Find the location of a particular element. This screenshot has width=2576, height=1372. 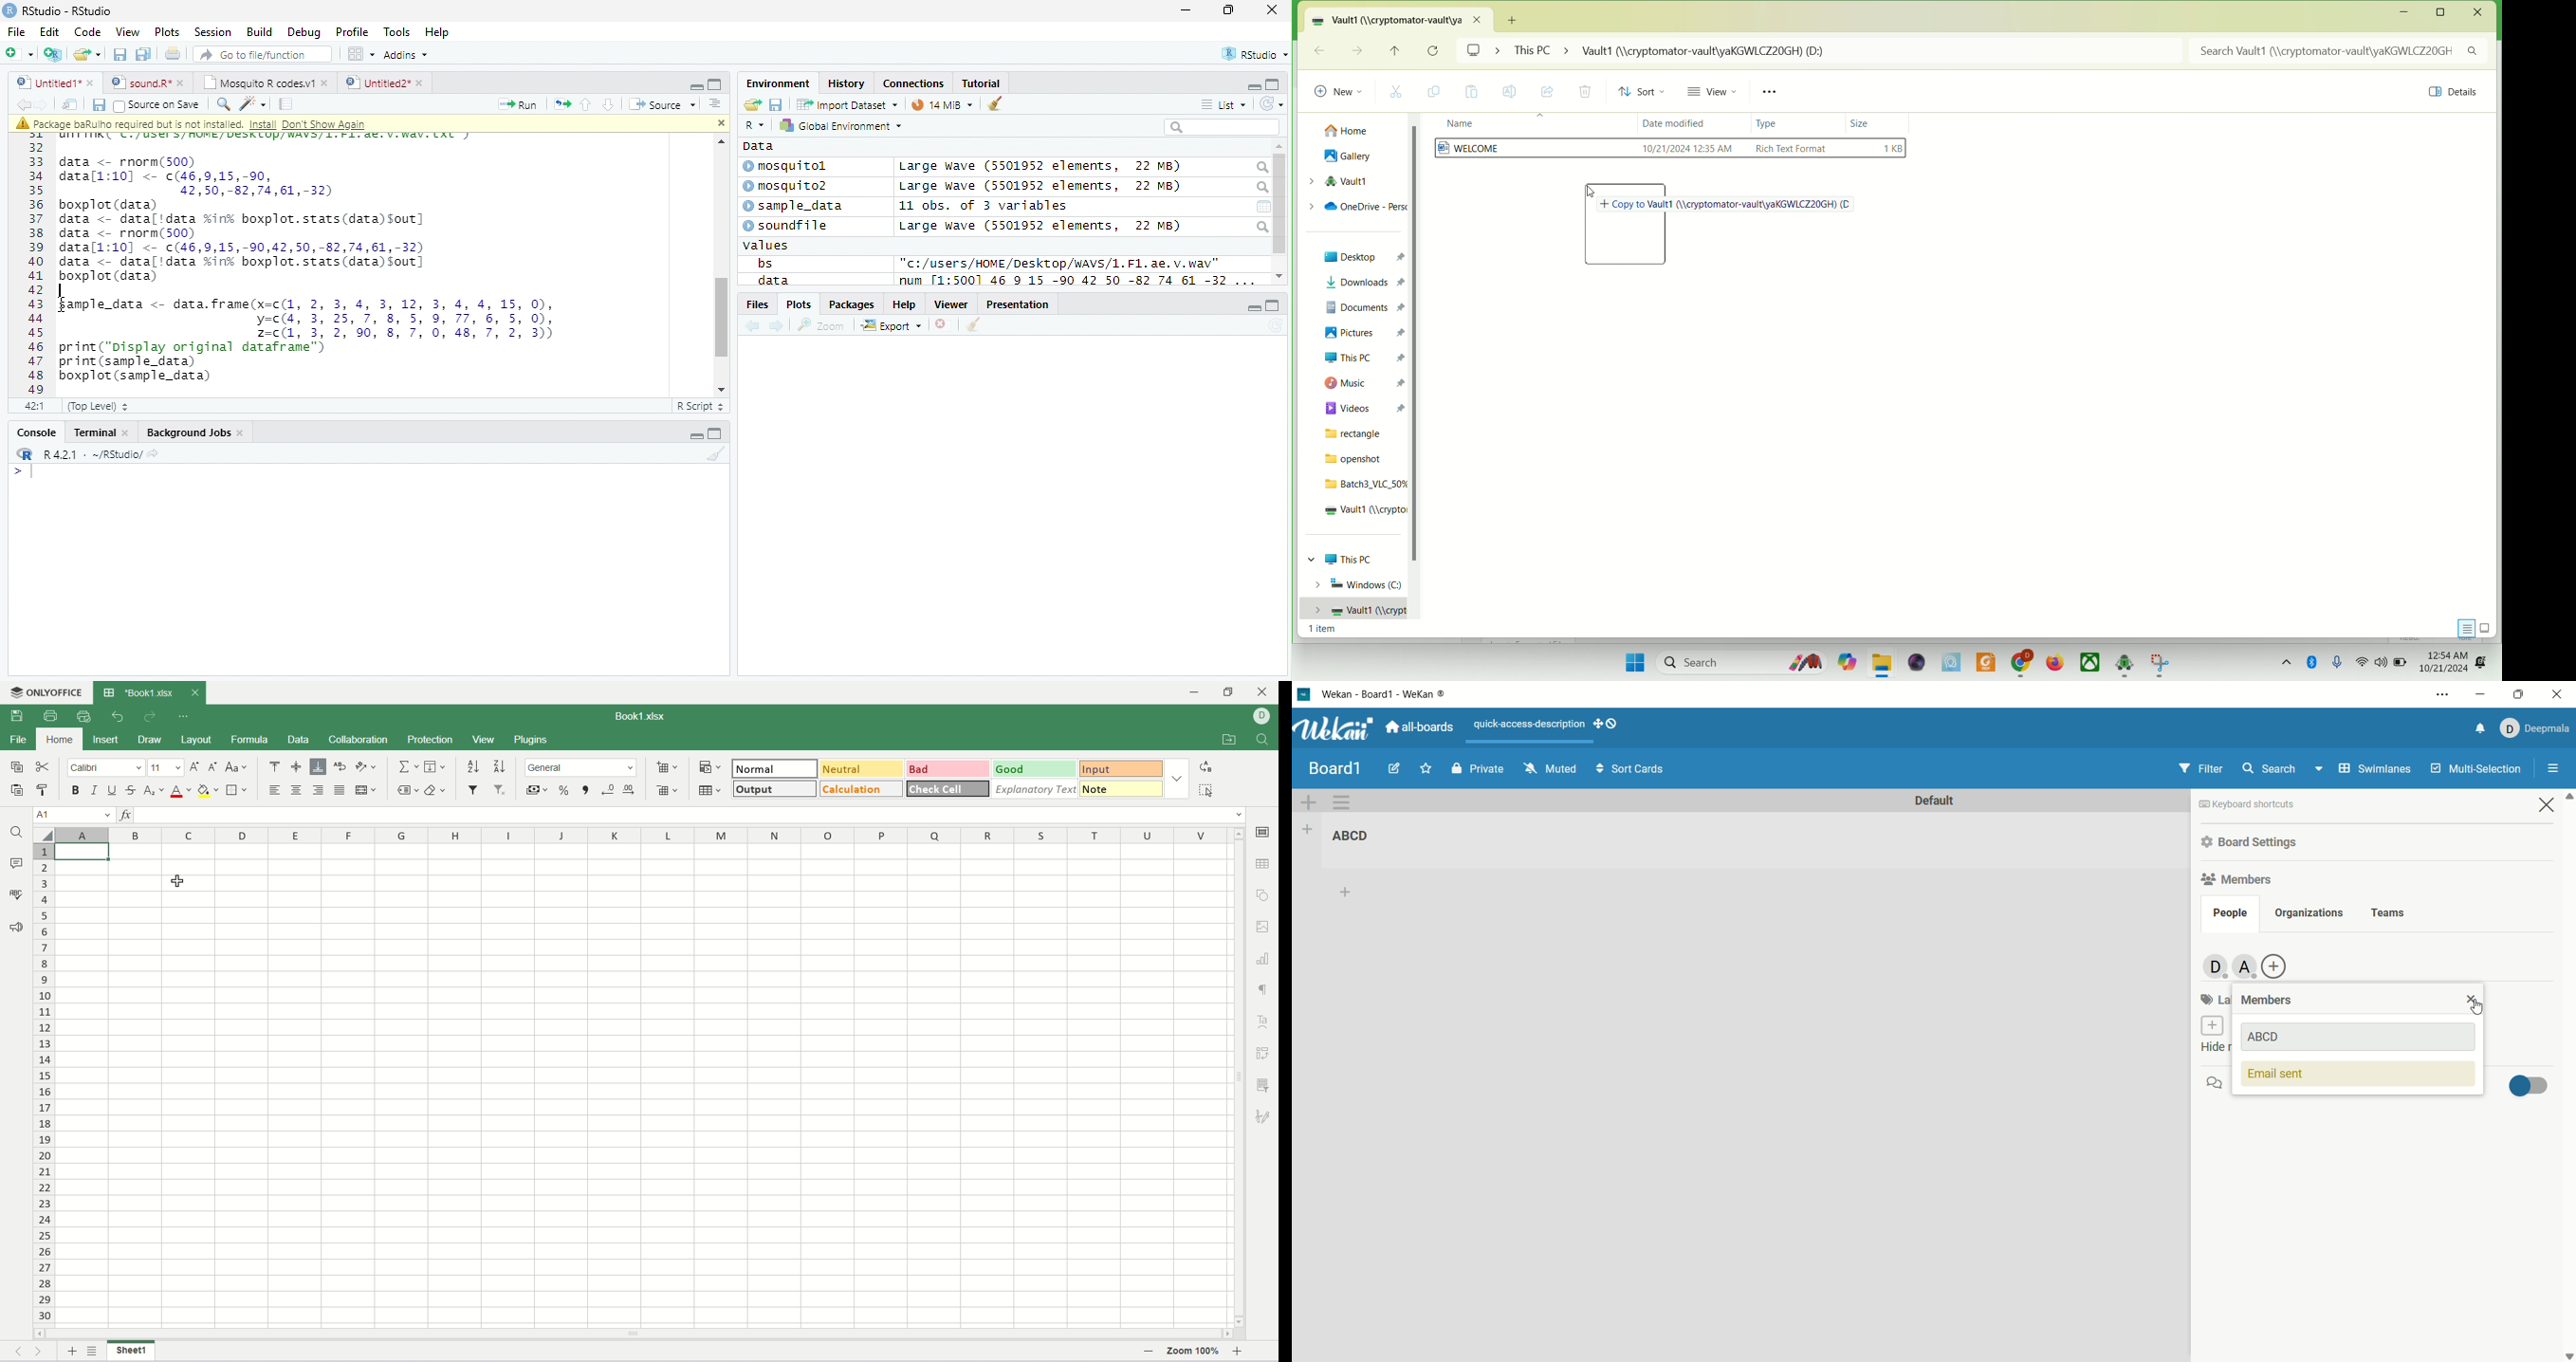

R is located at coordinates (757, 125).